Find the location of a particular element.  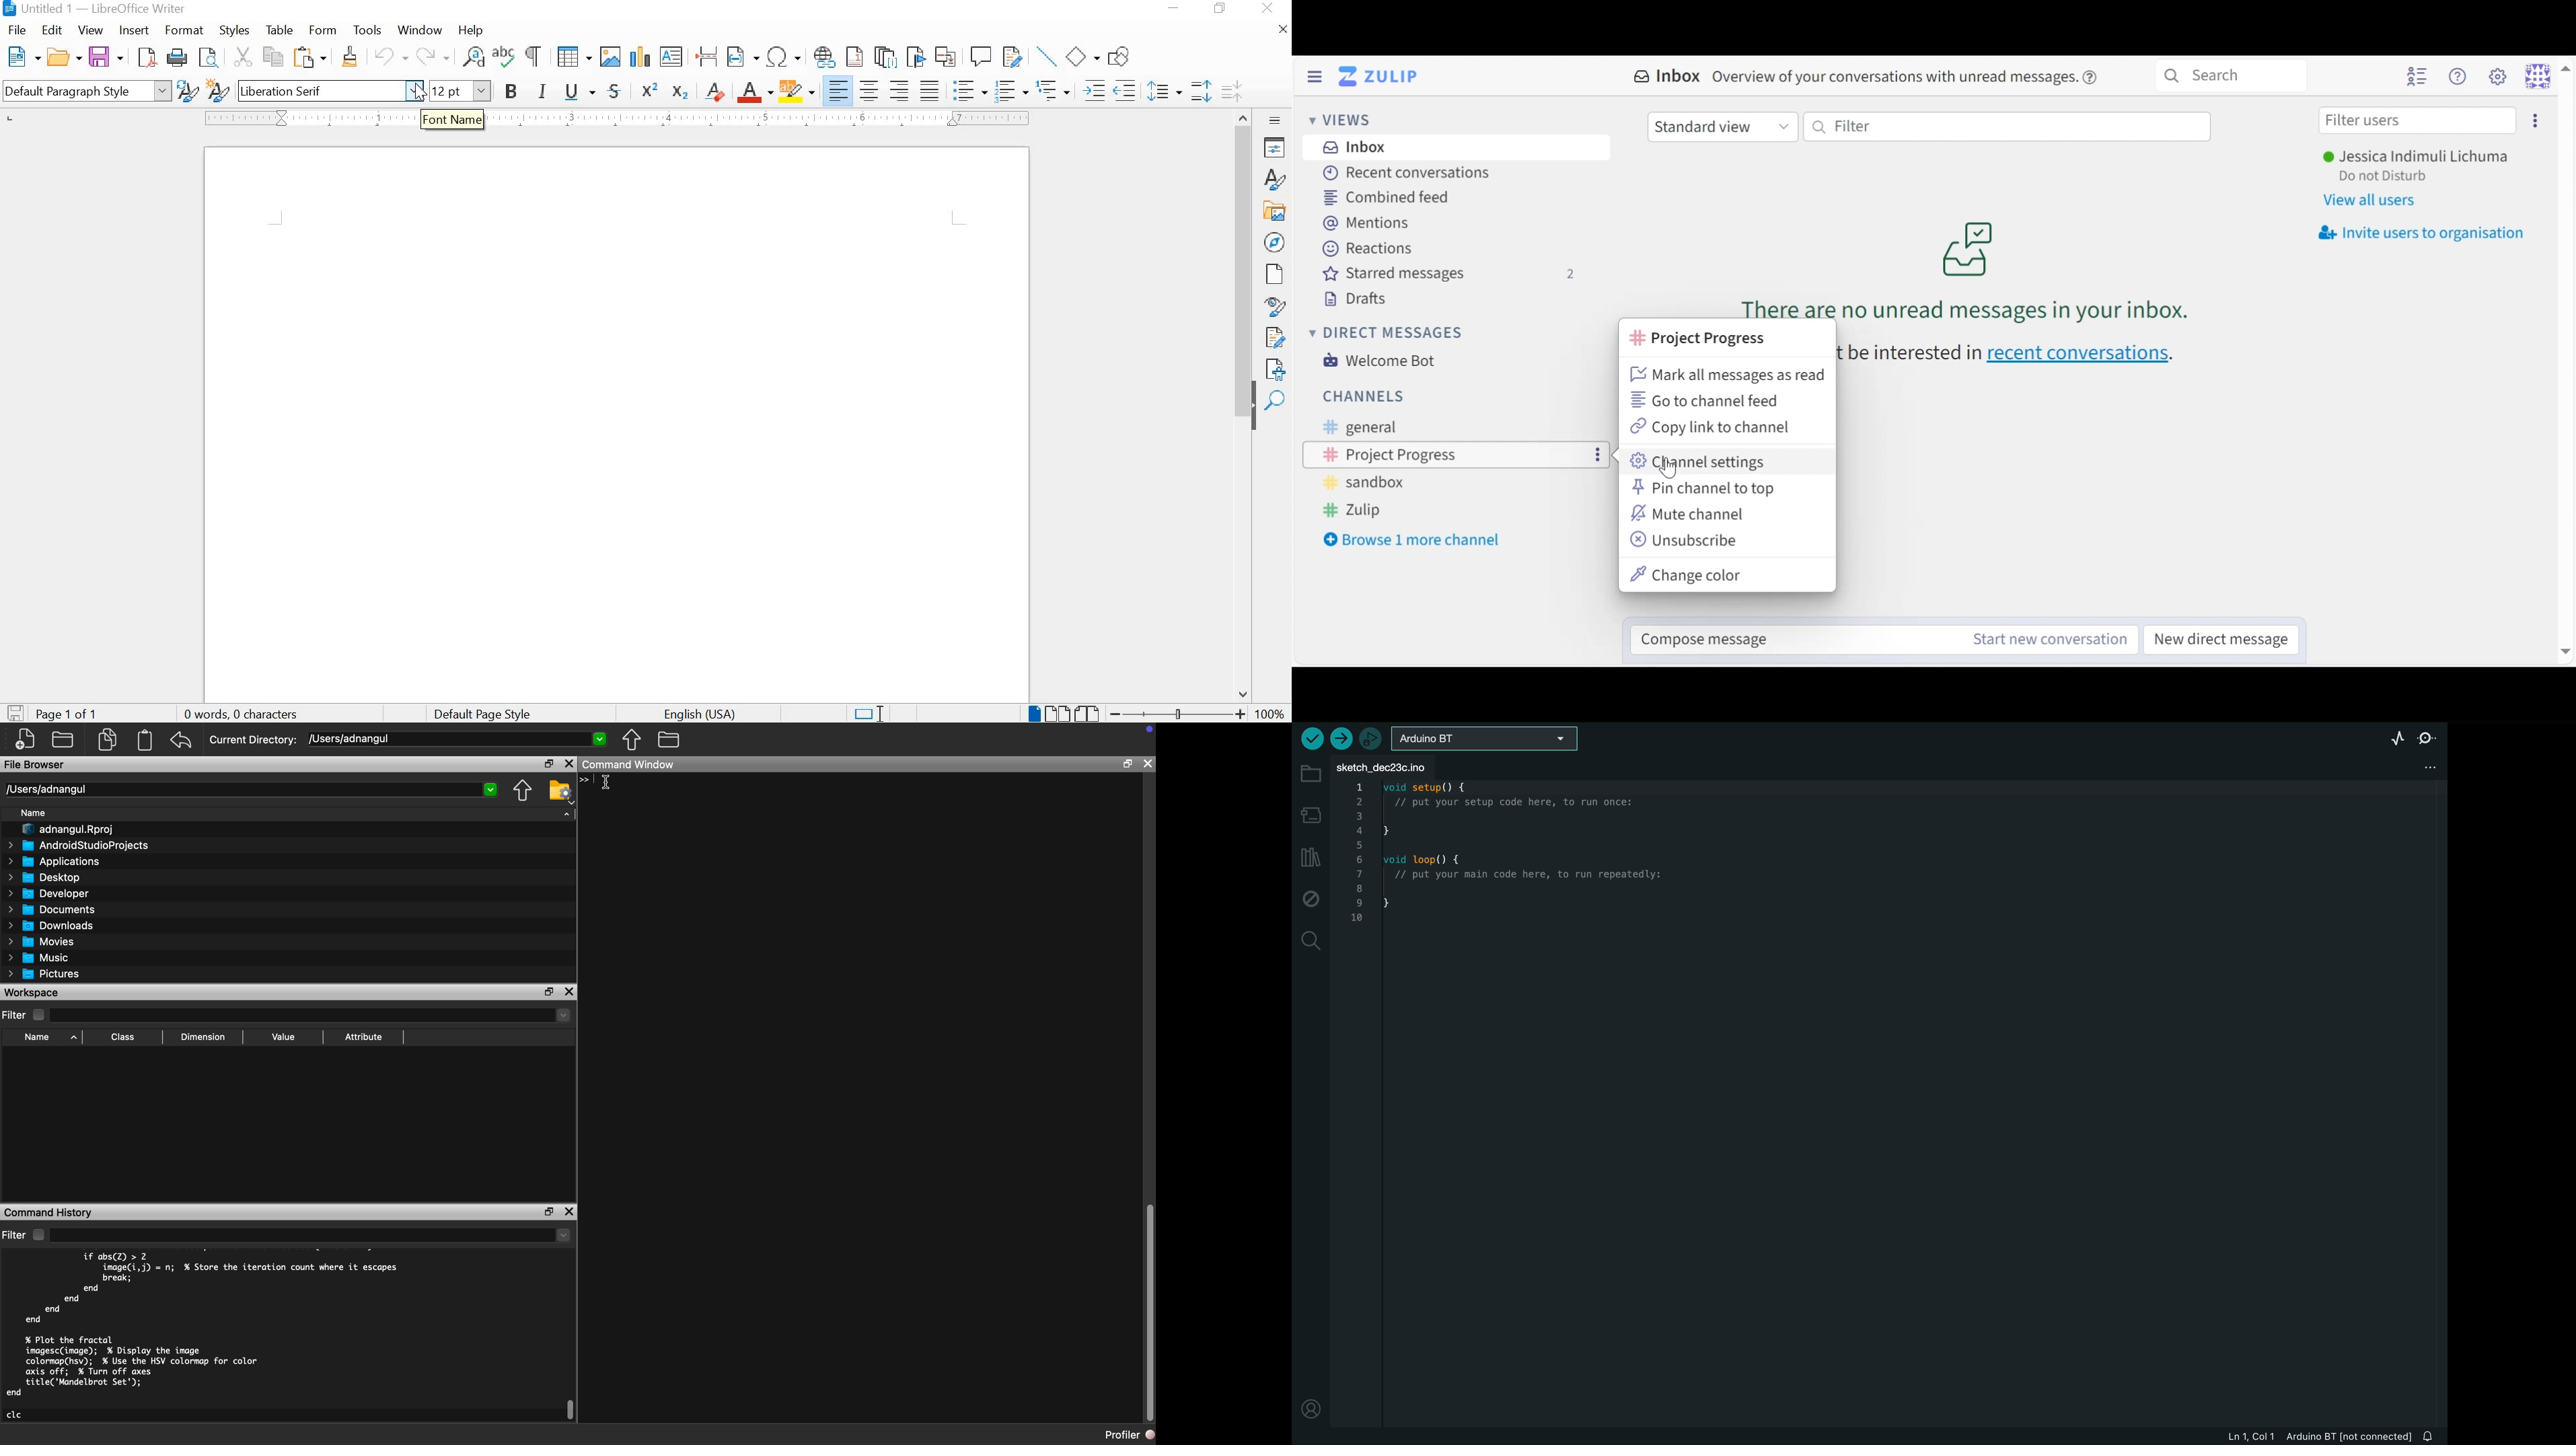

# Zulip is located at coordinates (1356, 512).